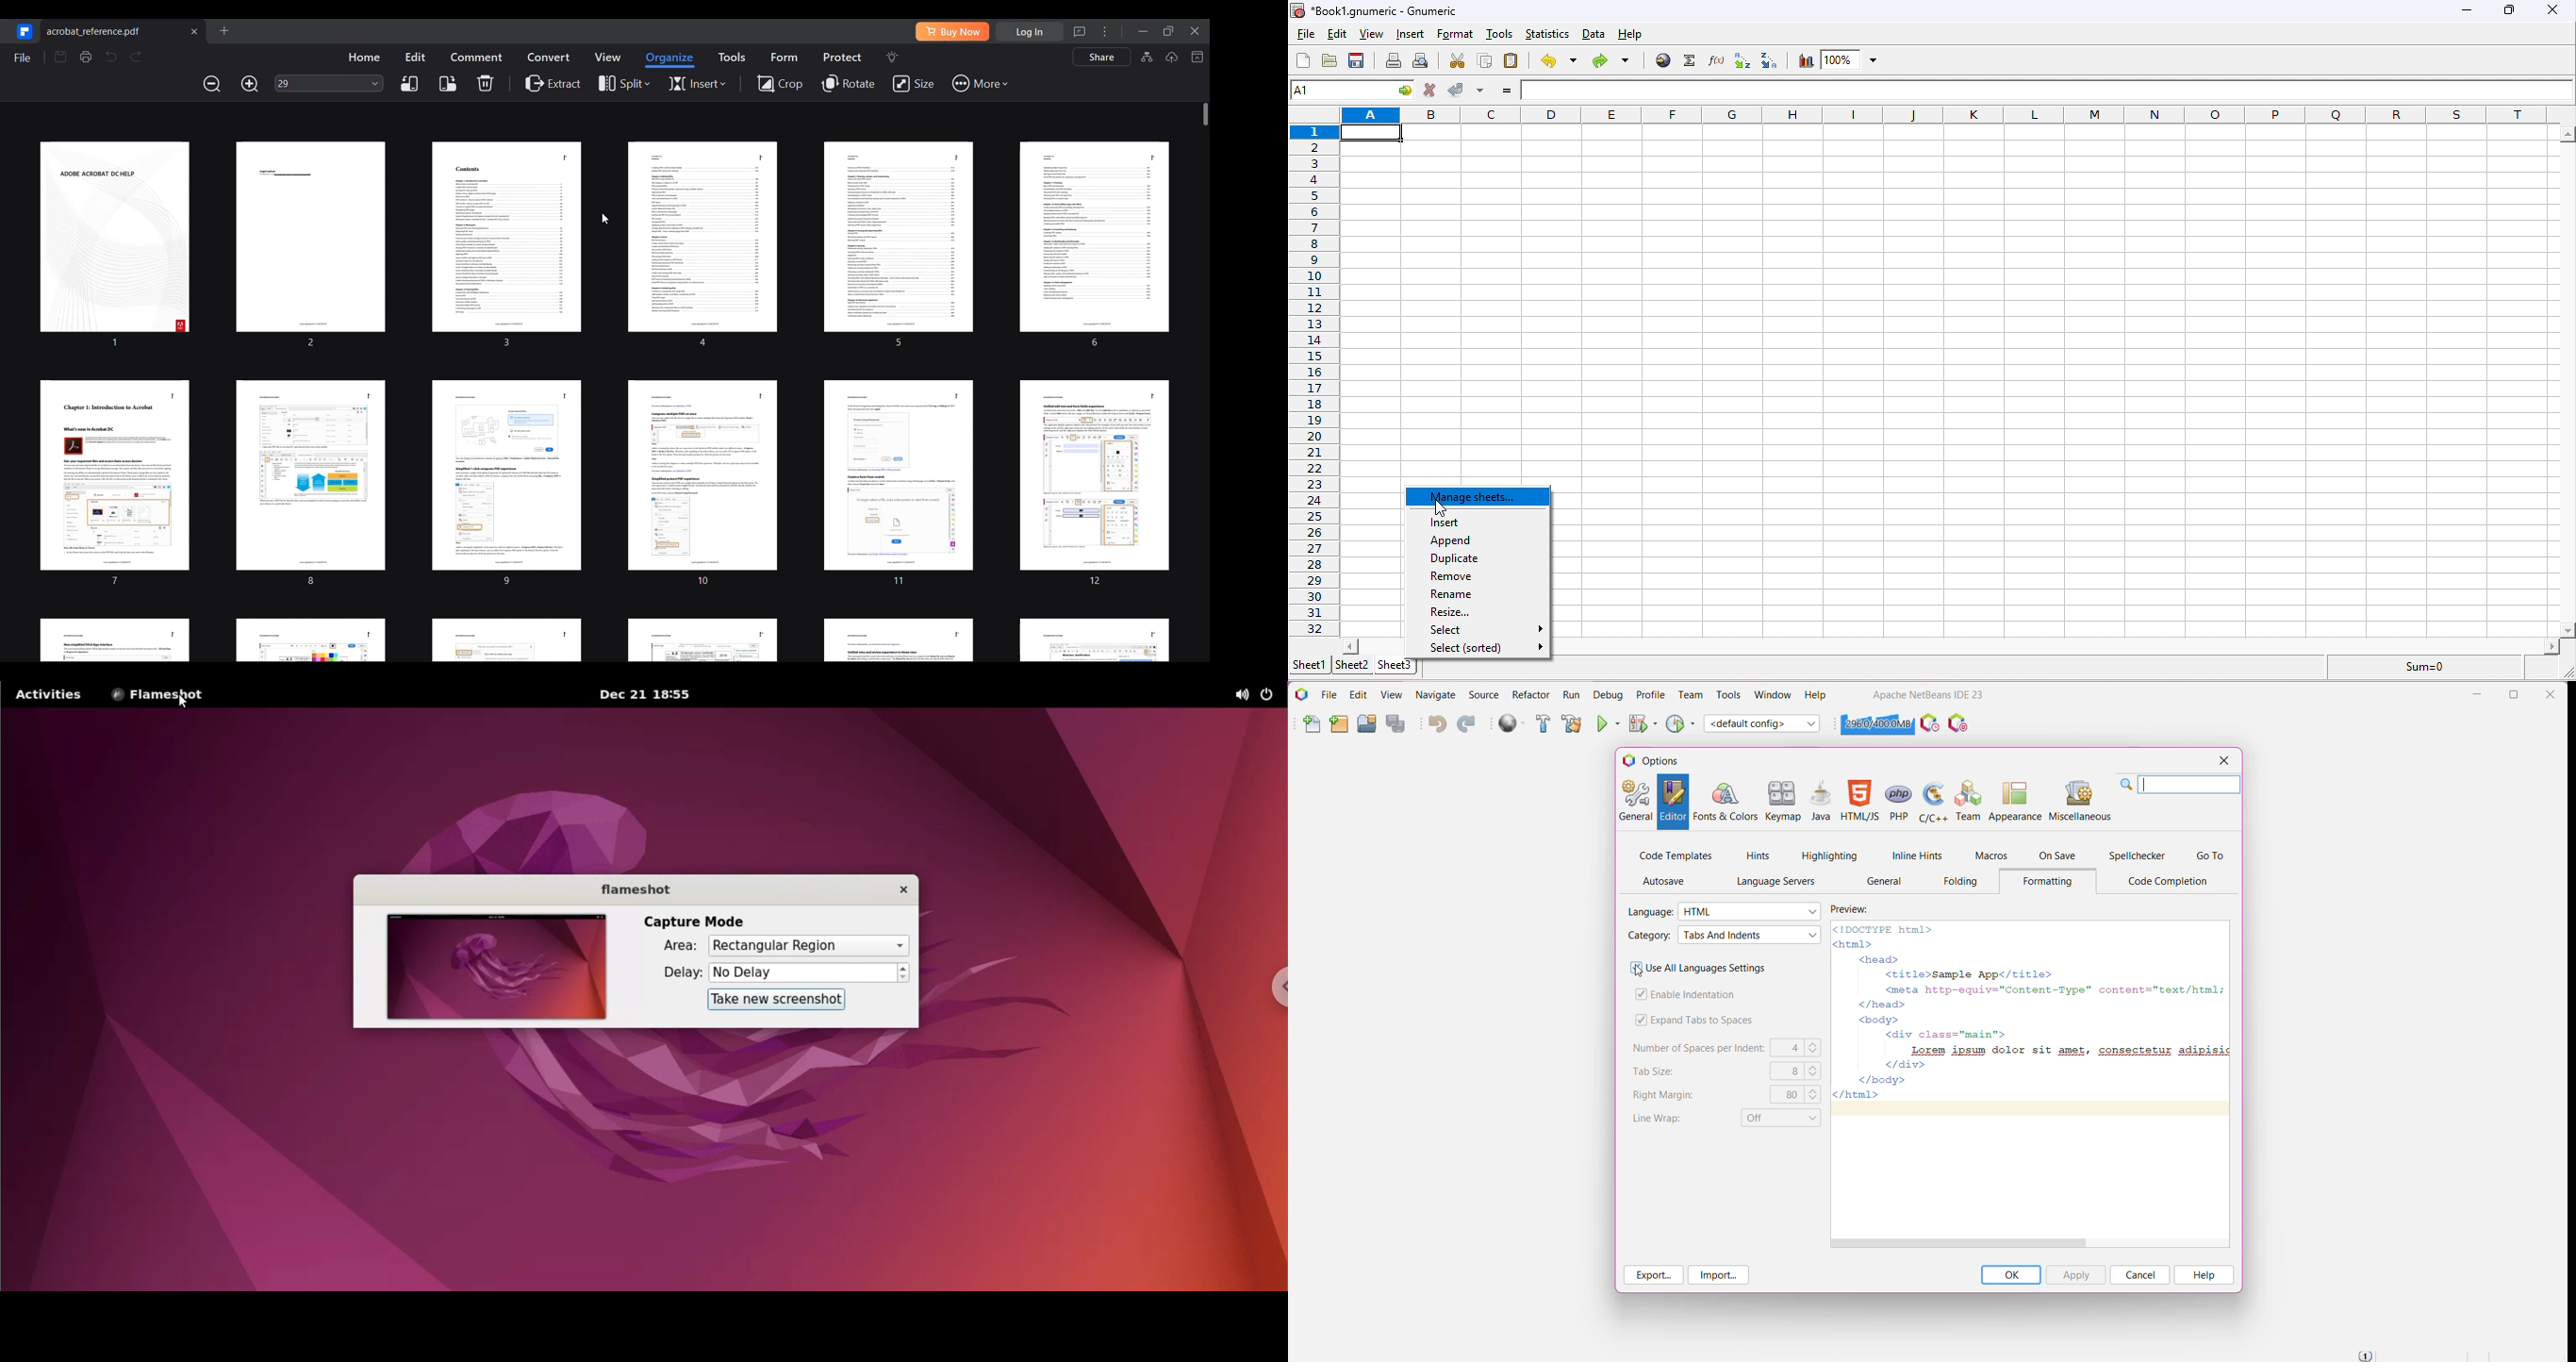 Image resolution: width=2576 pixels, height=1372 pixels. What do you see at coordinates (2559, 8) in the screenshot?
I see `close` at bounding box center [2559, 8].